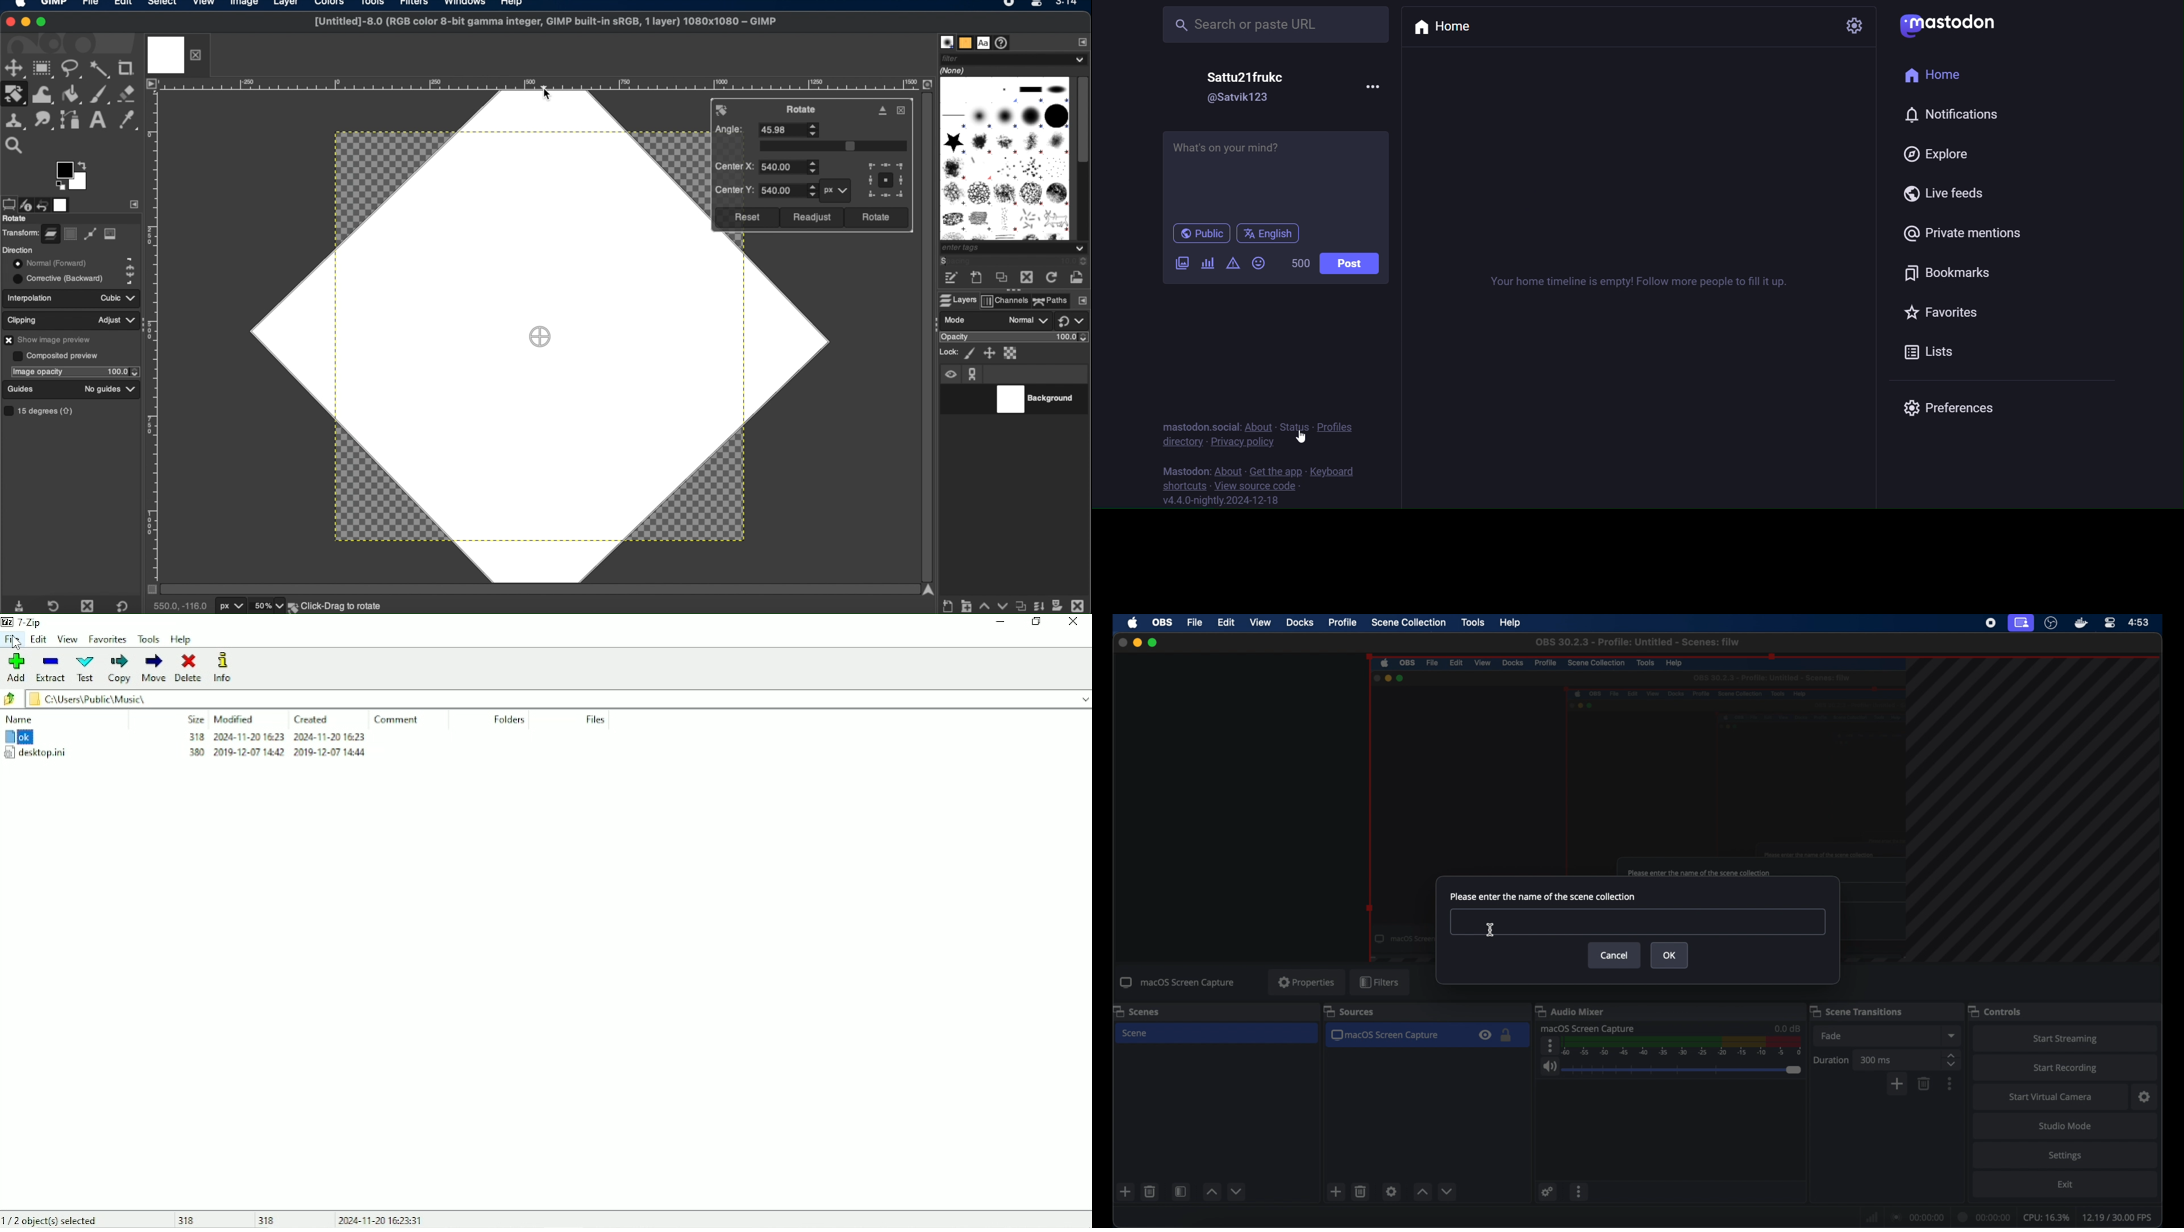 This screenshot has width=2184, height=1232. I want to click on start recording, so click(2069, 1067).